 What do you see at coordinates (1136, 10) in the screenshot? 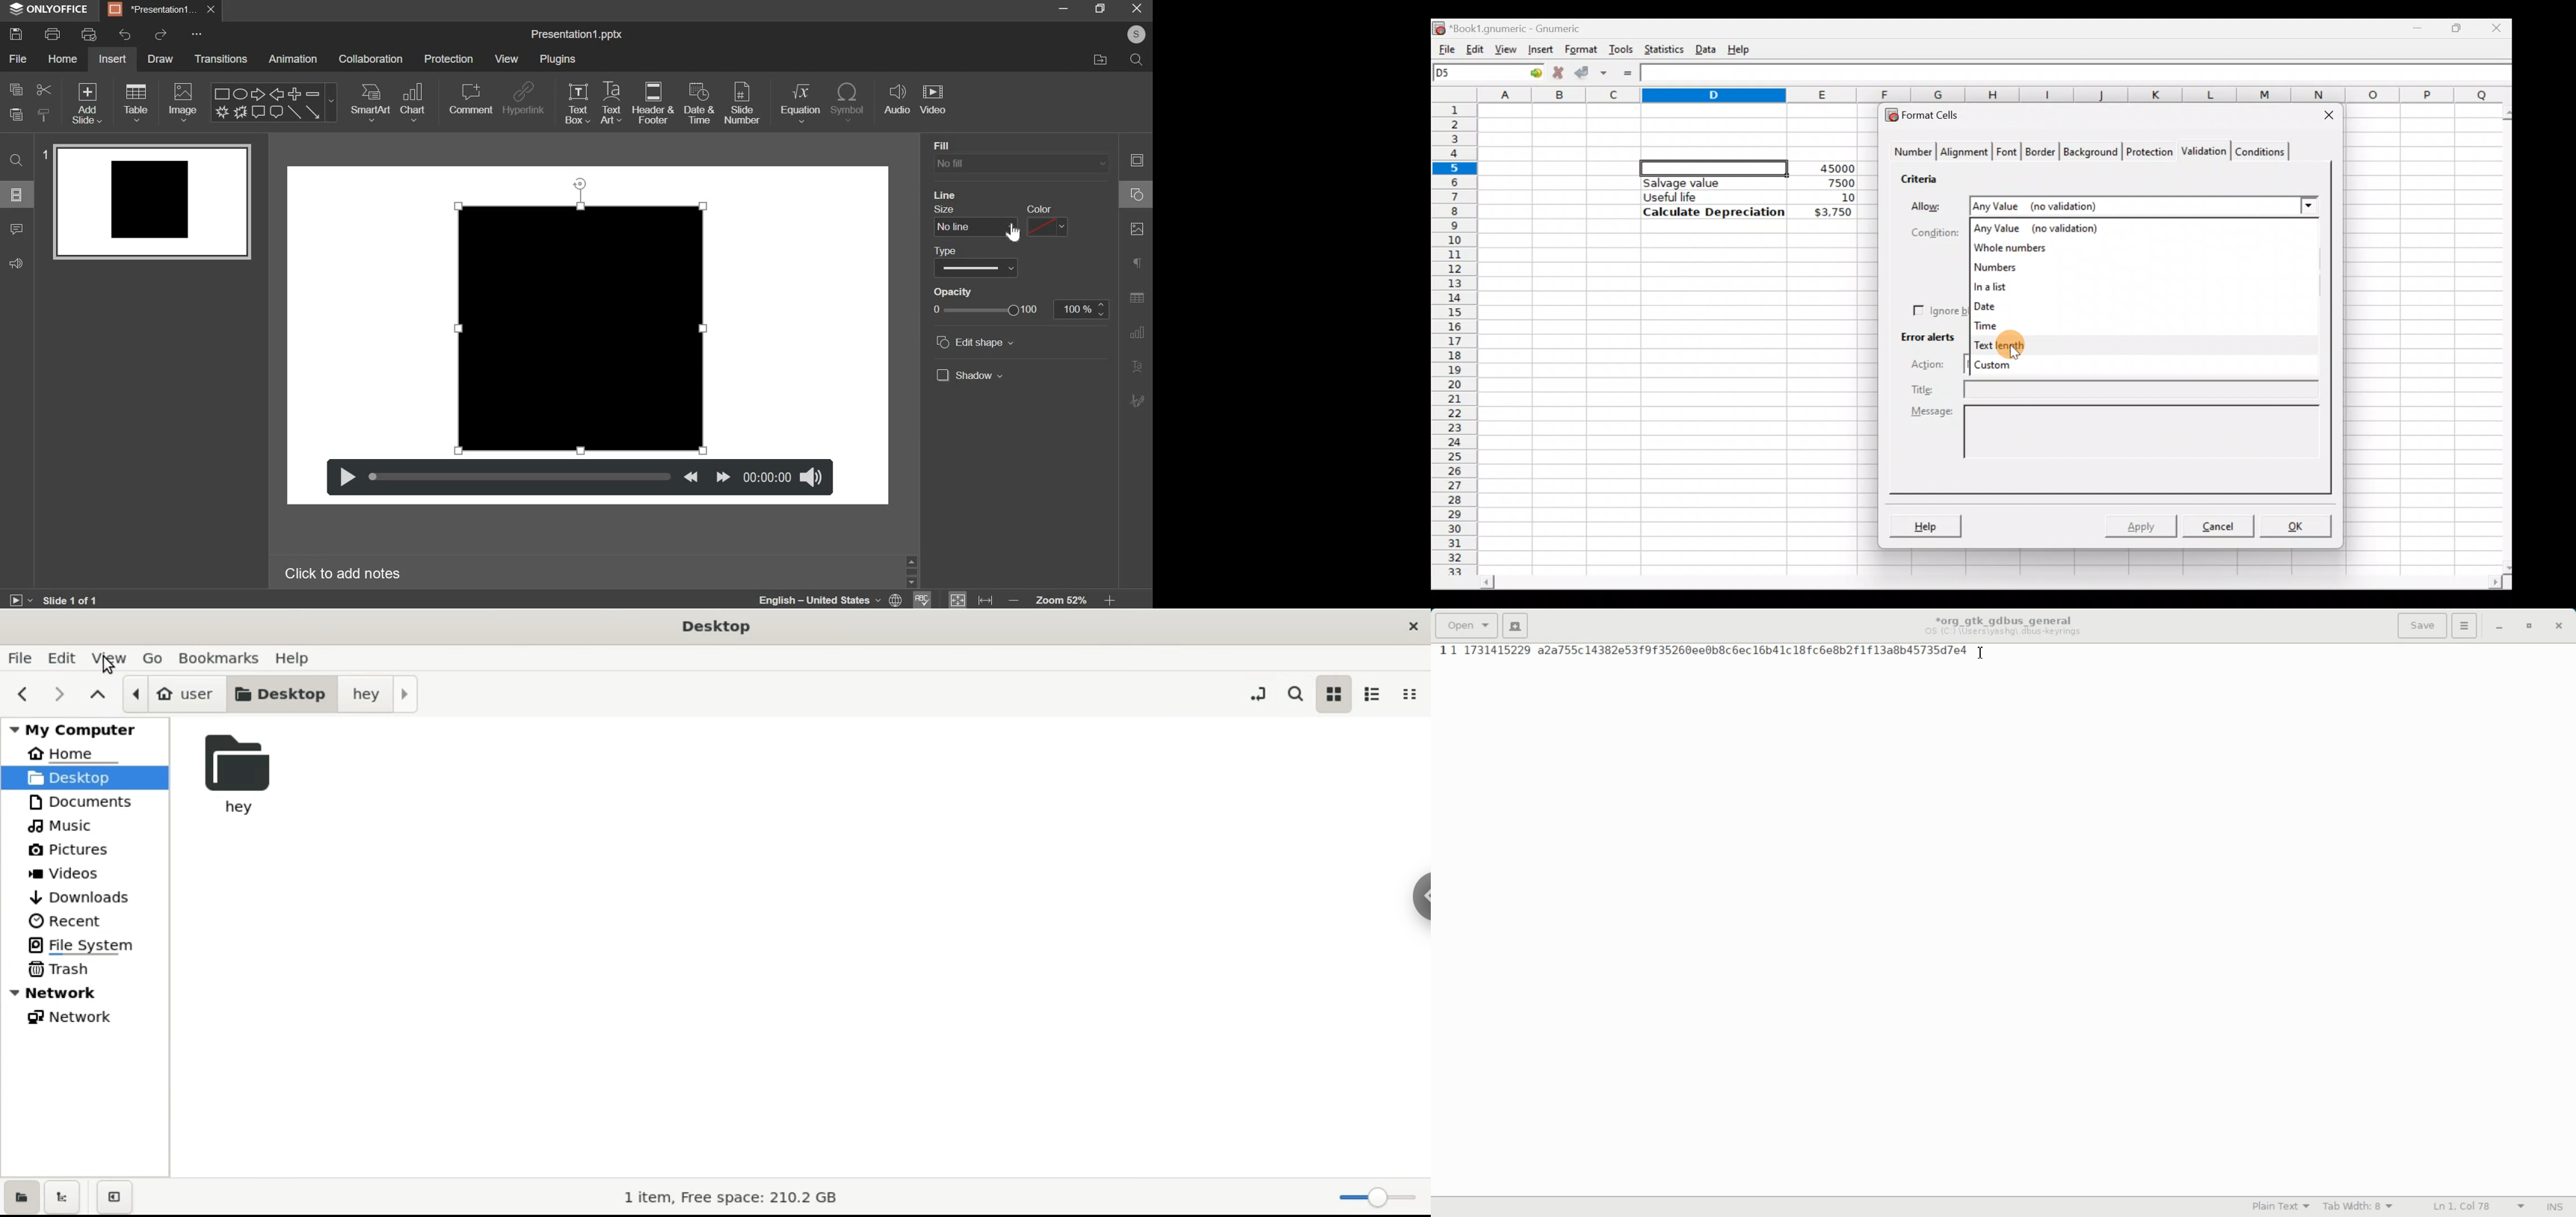
I see `exit` at bounding box center [1136, 10].